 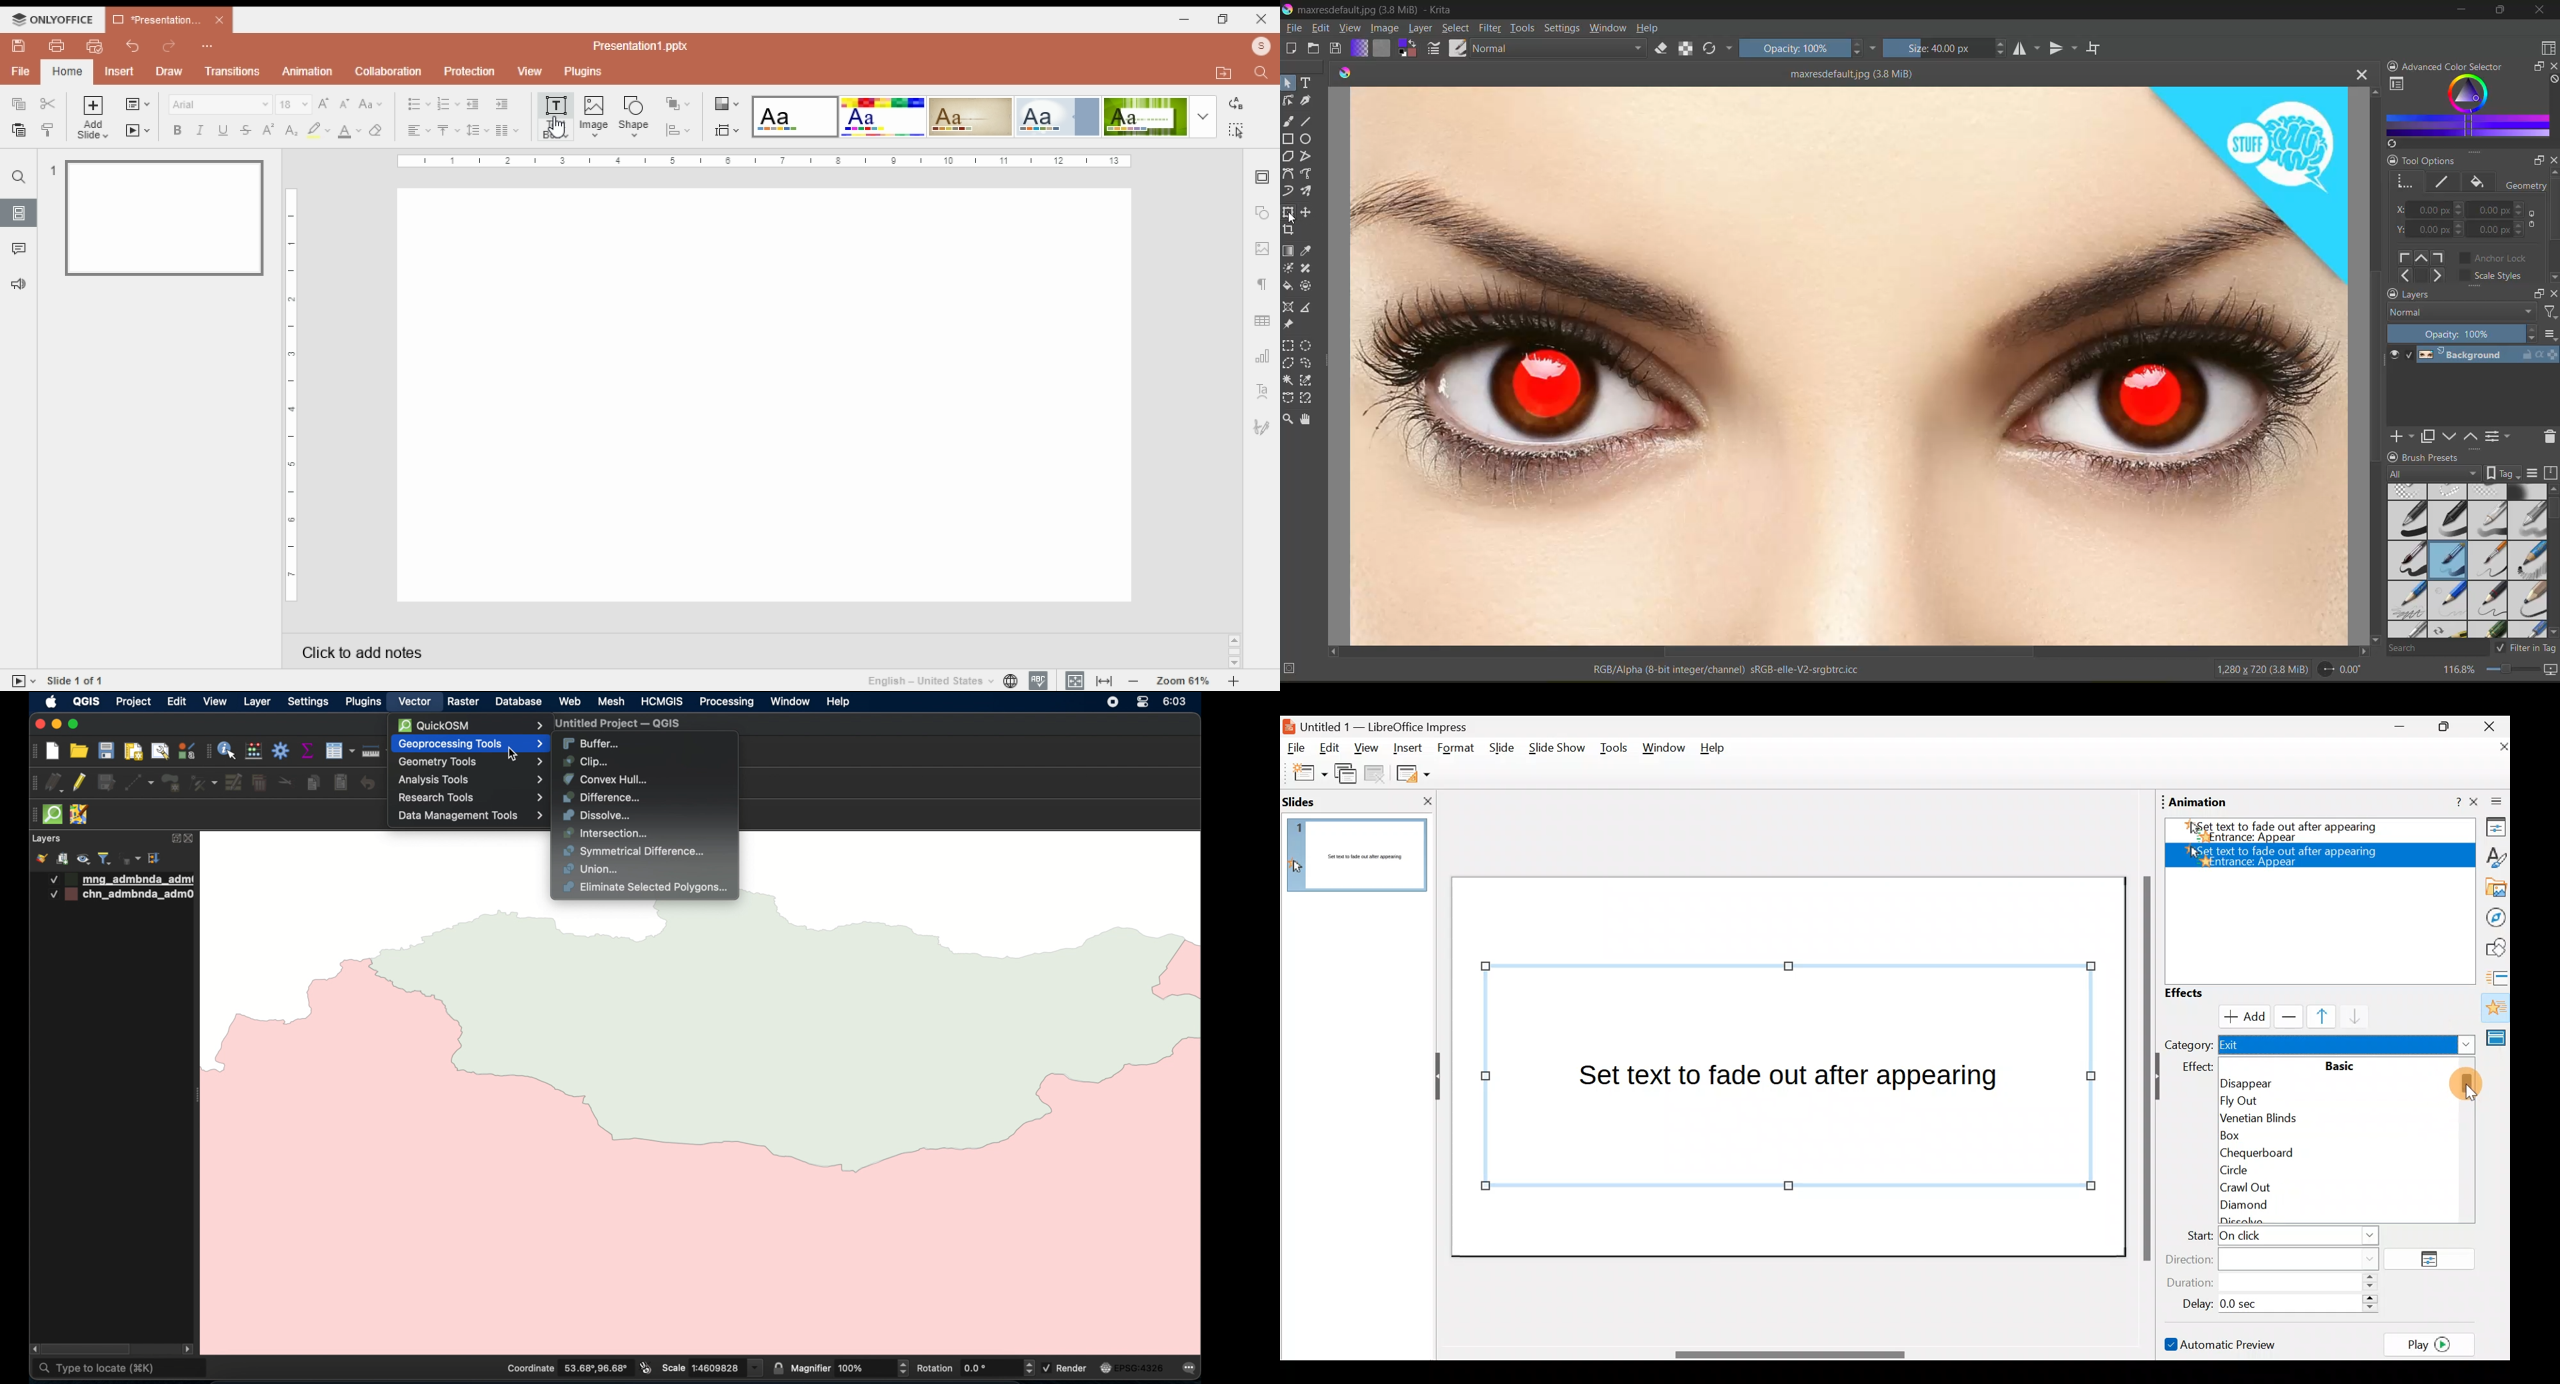 What do you see at coordinates (1525, 28) in the screenshot?
I see `tools` at bounding box center [1525, 28].